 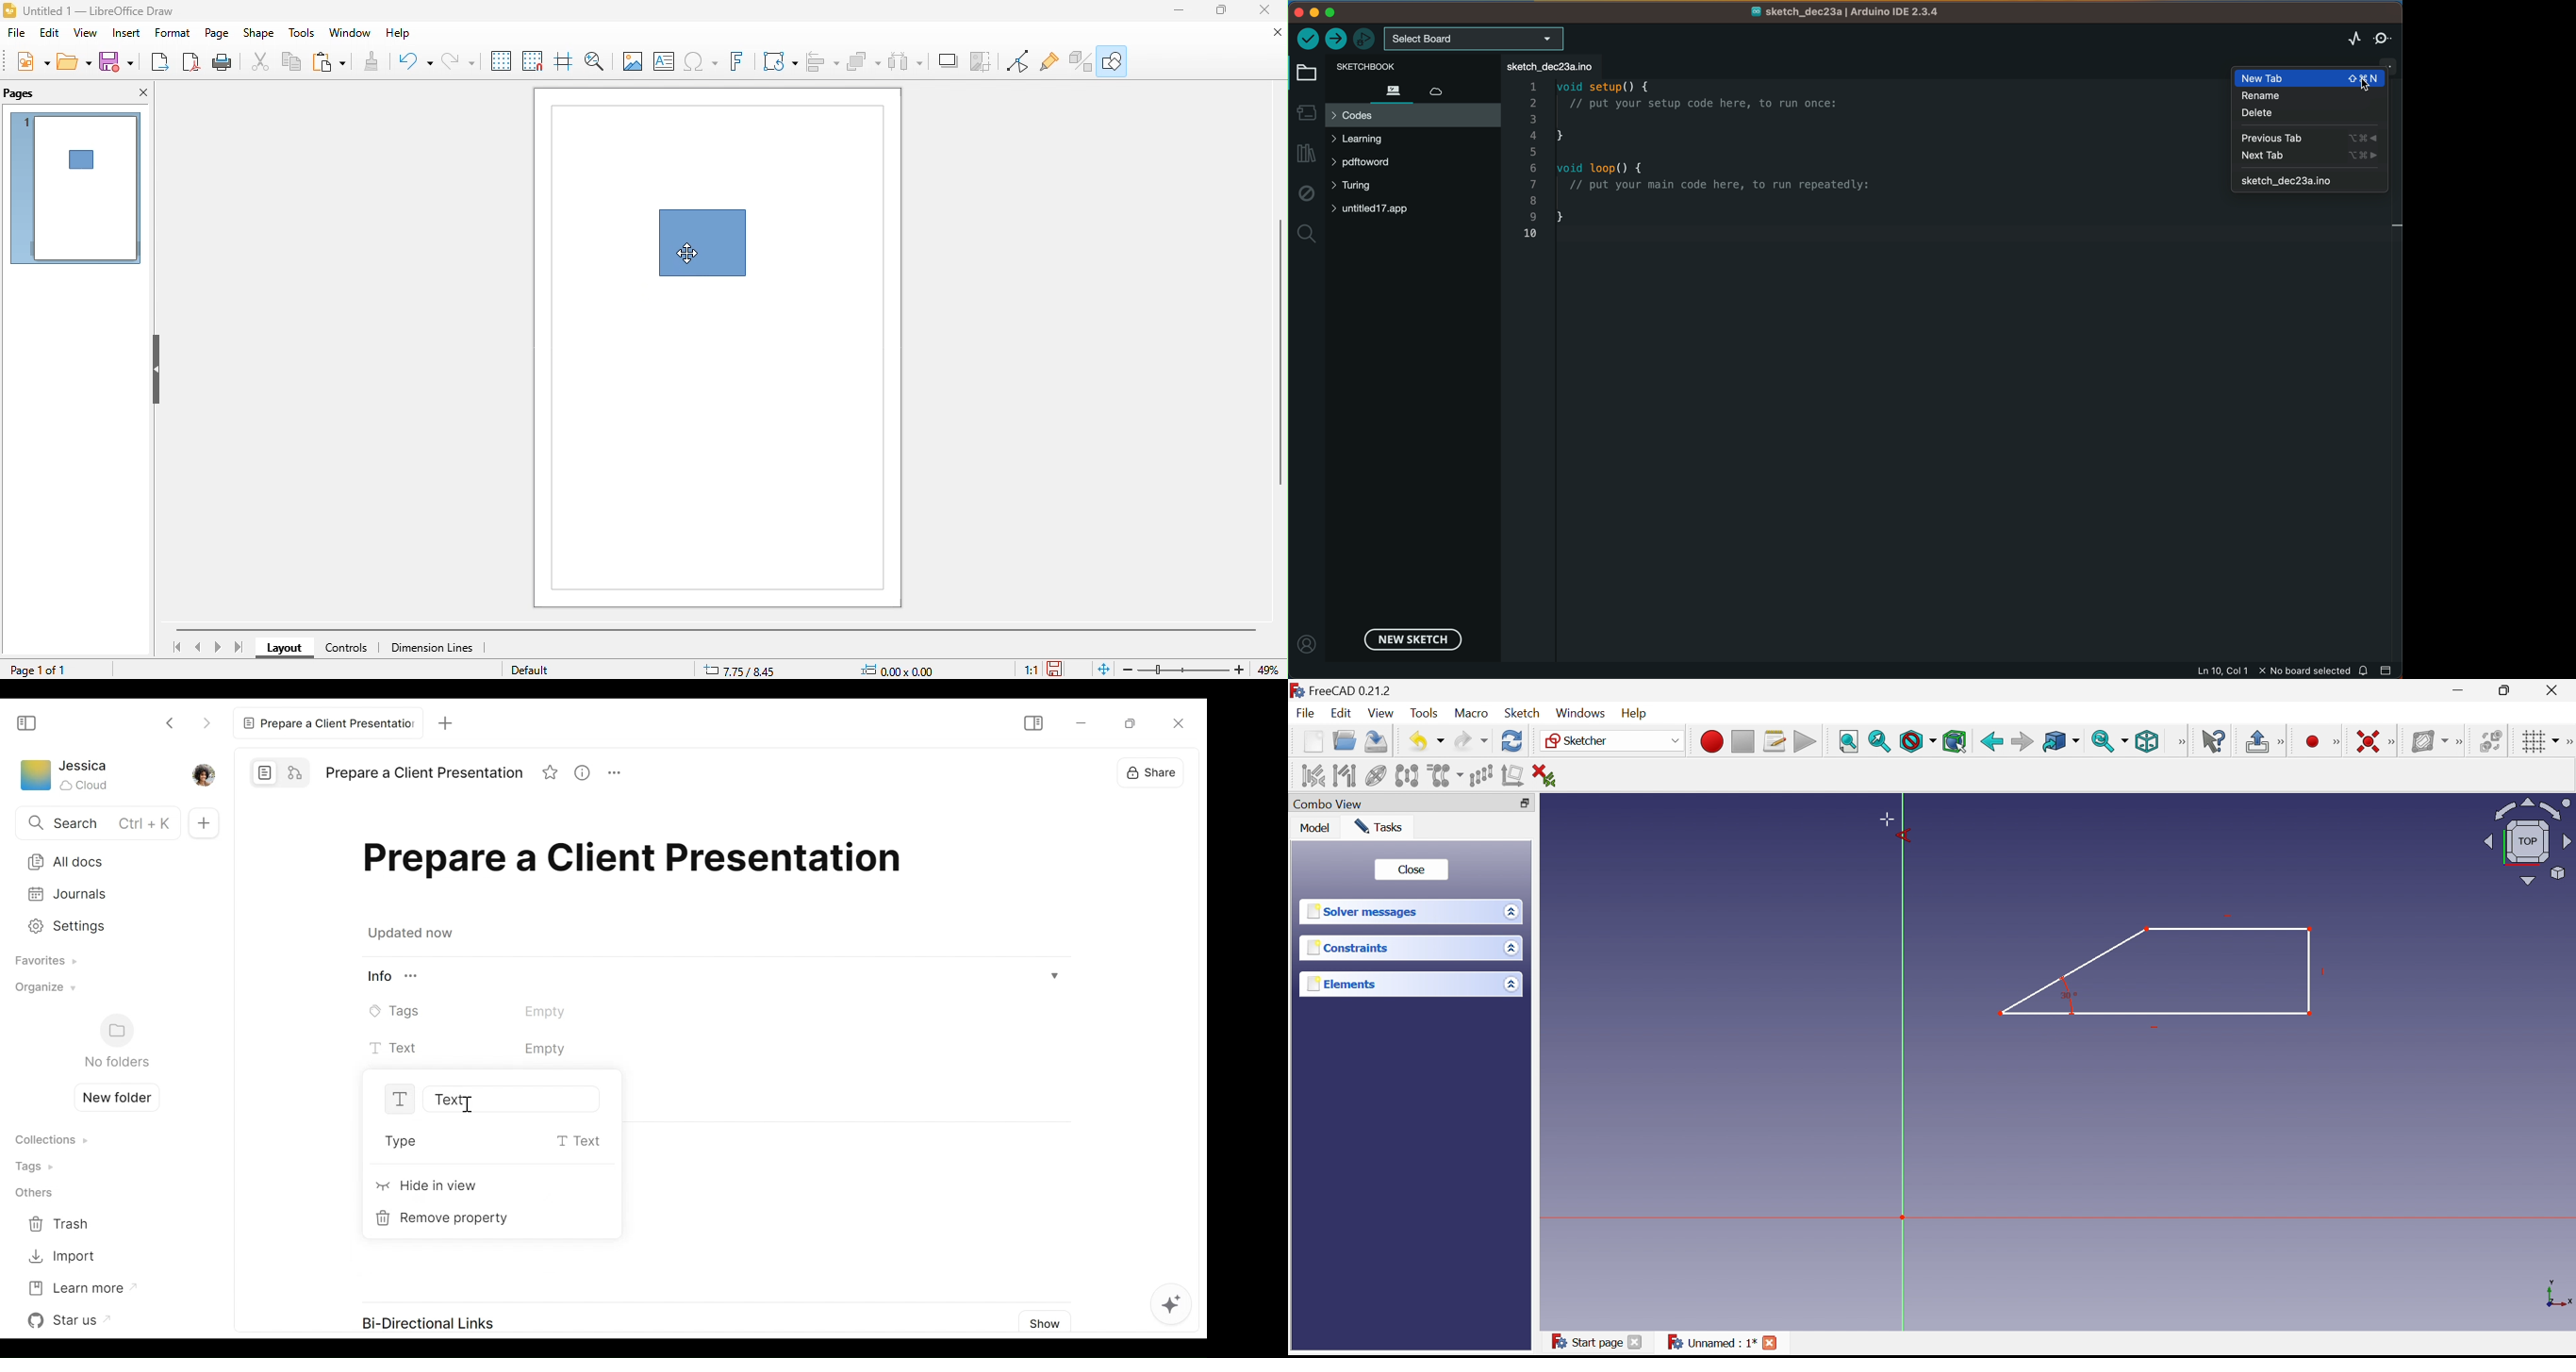 I want to click on Leave sketch, so click(x=2255, y=743).